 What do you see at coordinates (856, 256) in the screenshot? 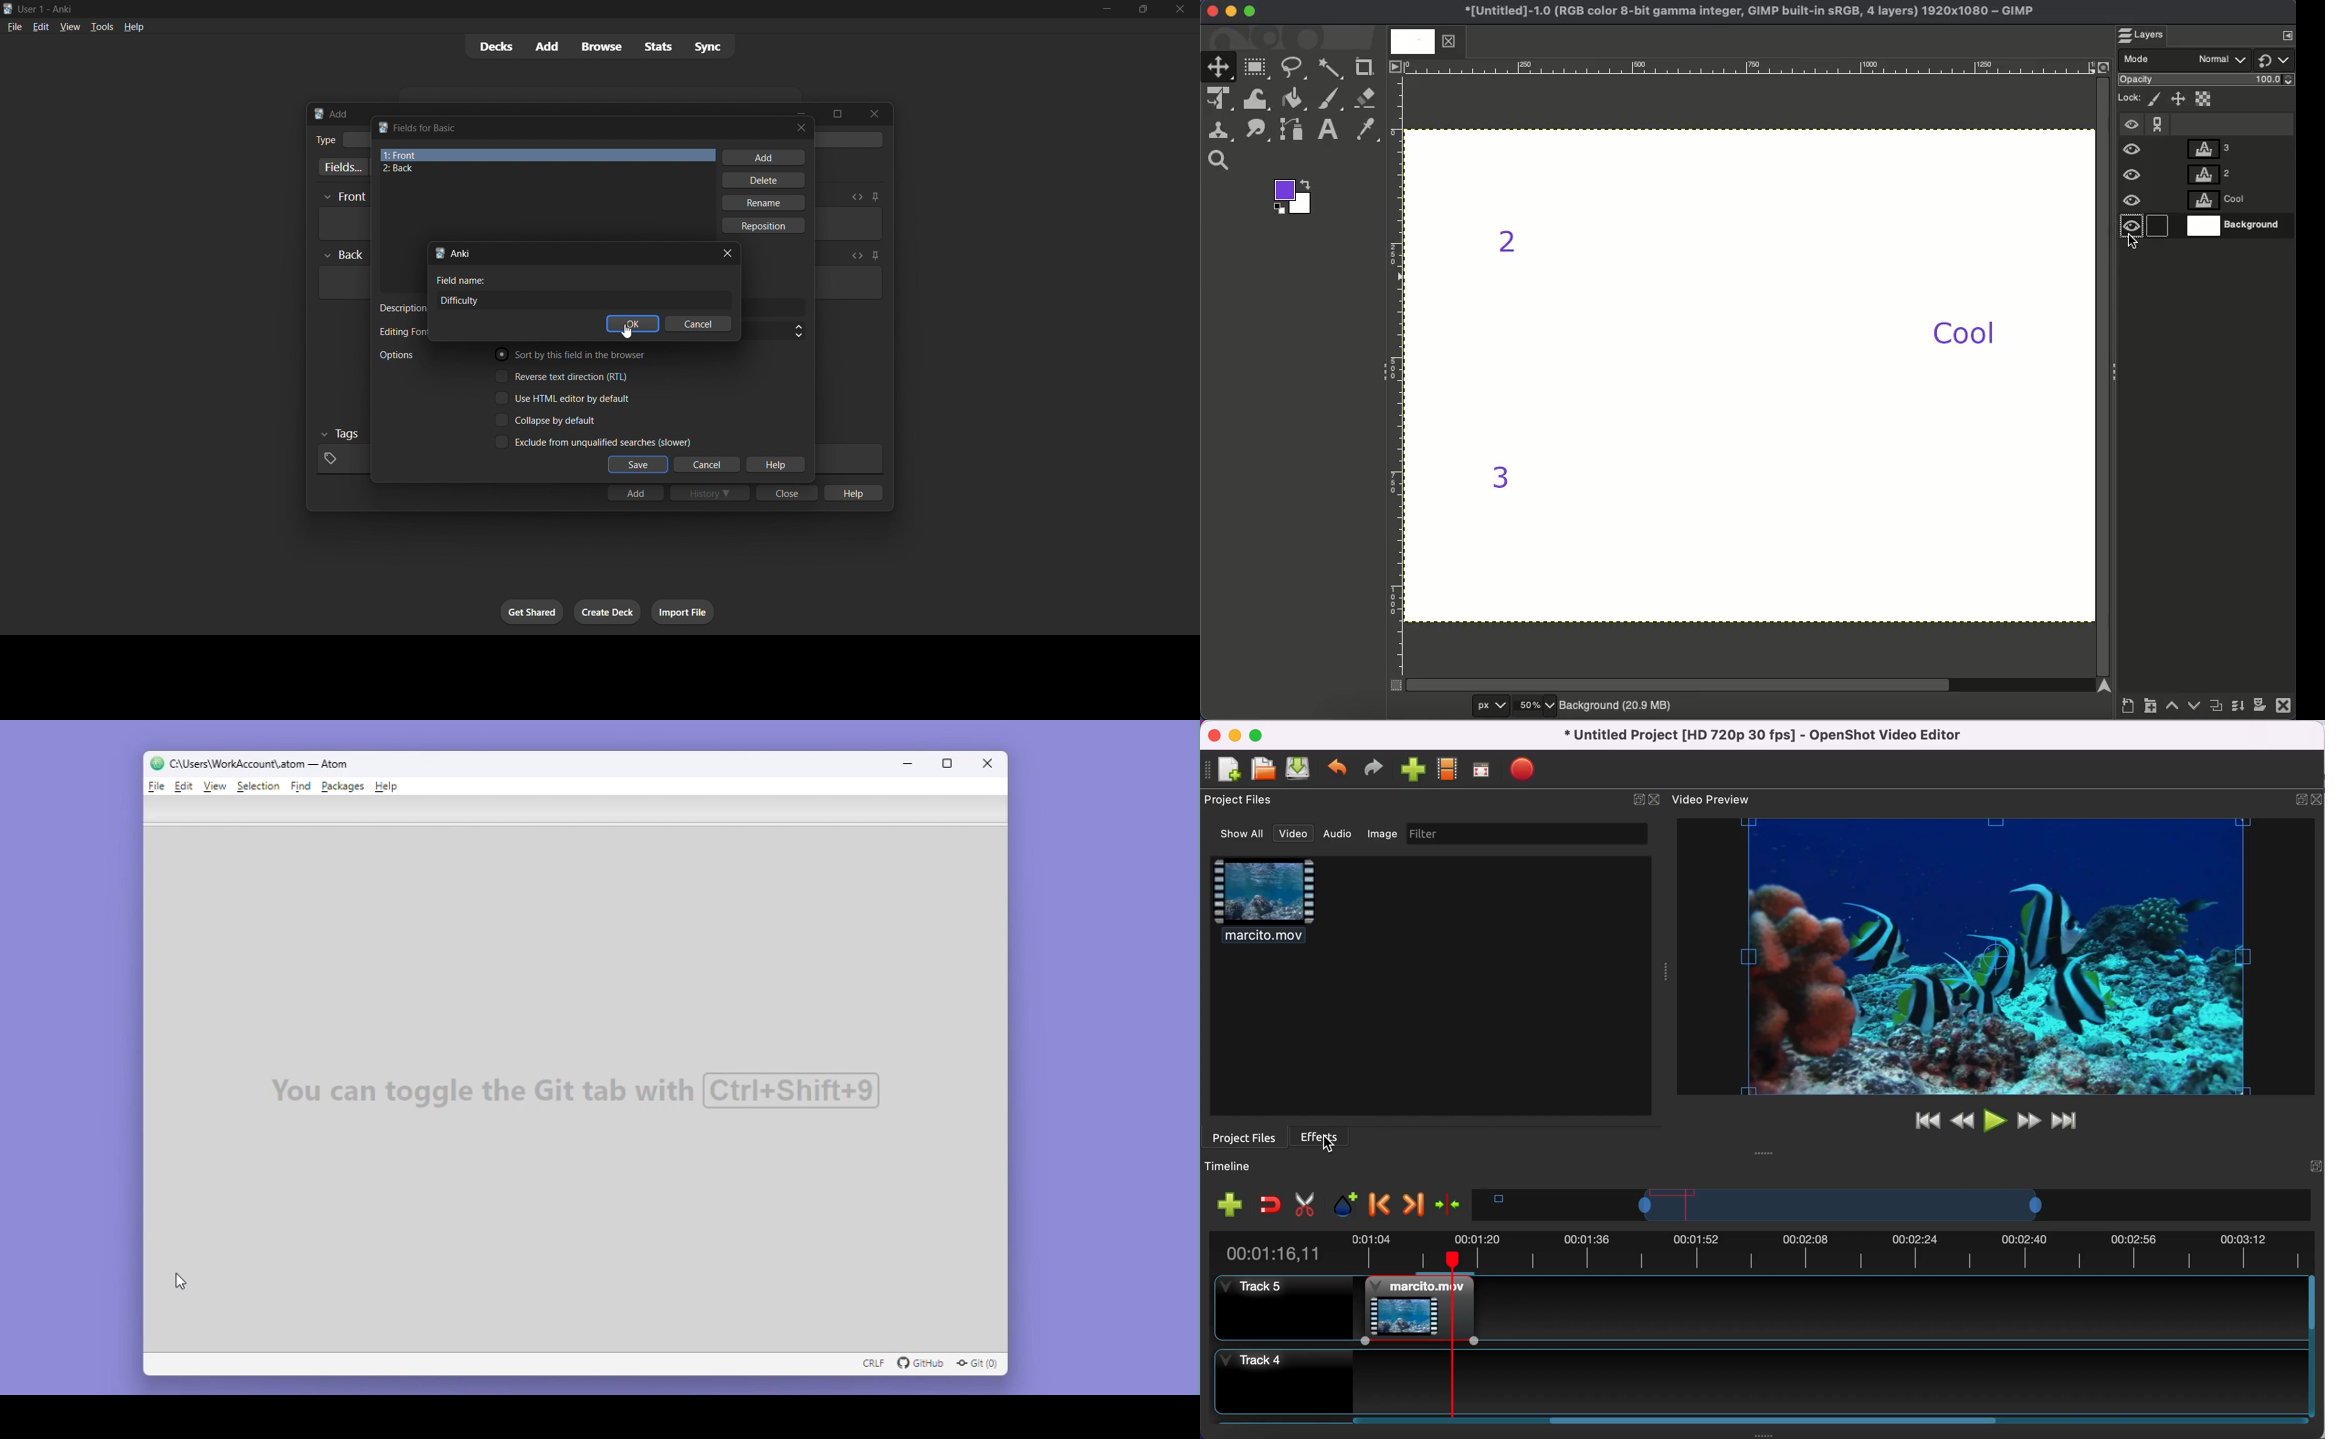
I see `Toggle HTML editor` at bounding box center [856, 256].